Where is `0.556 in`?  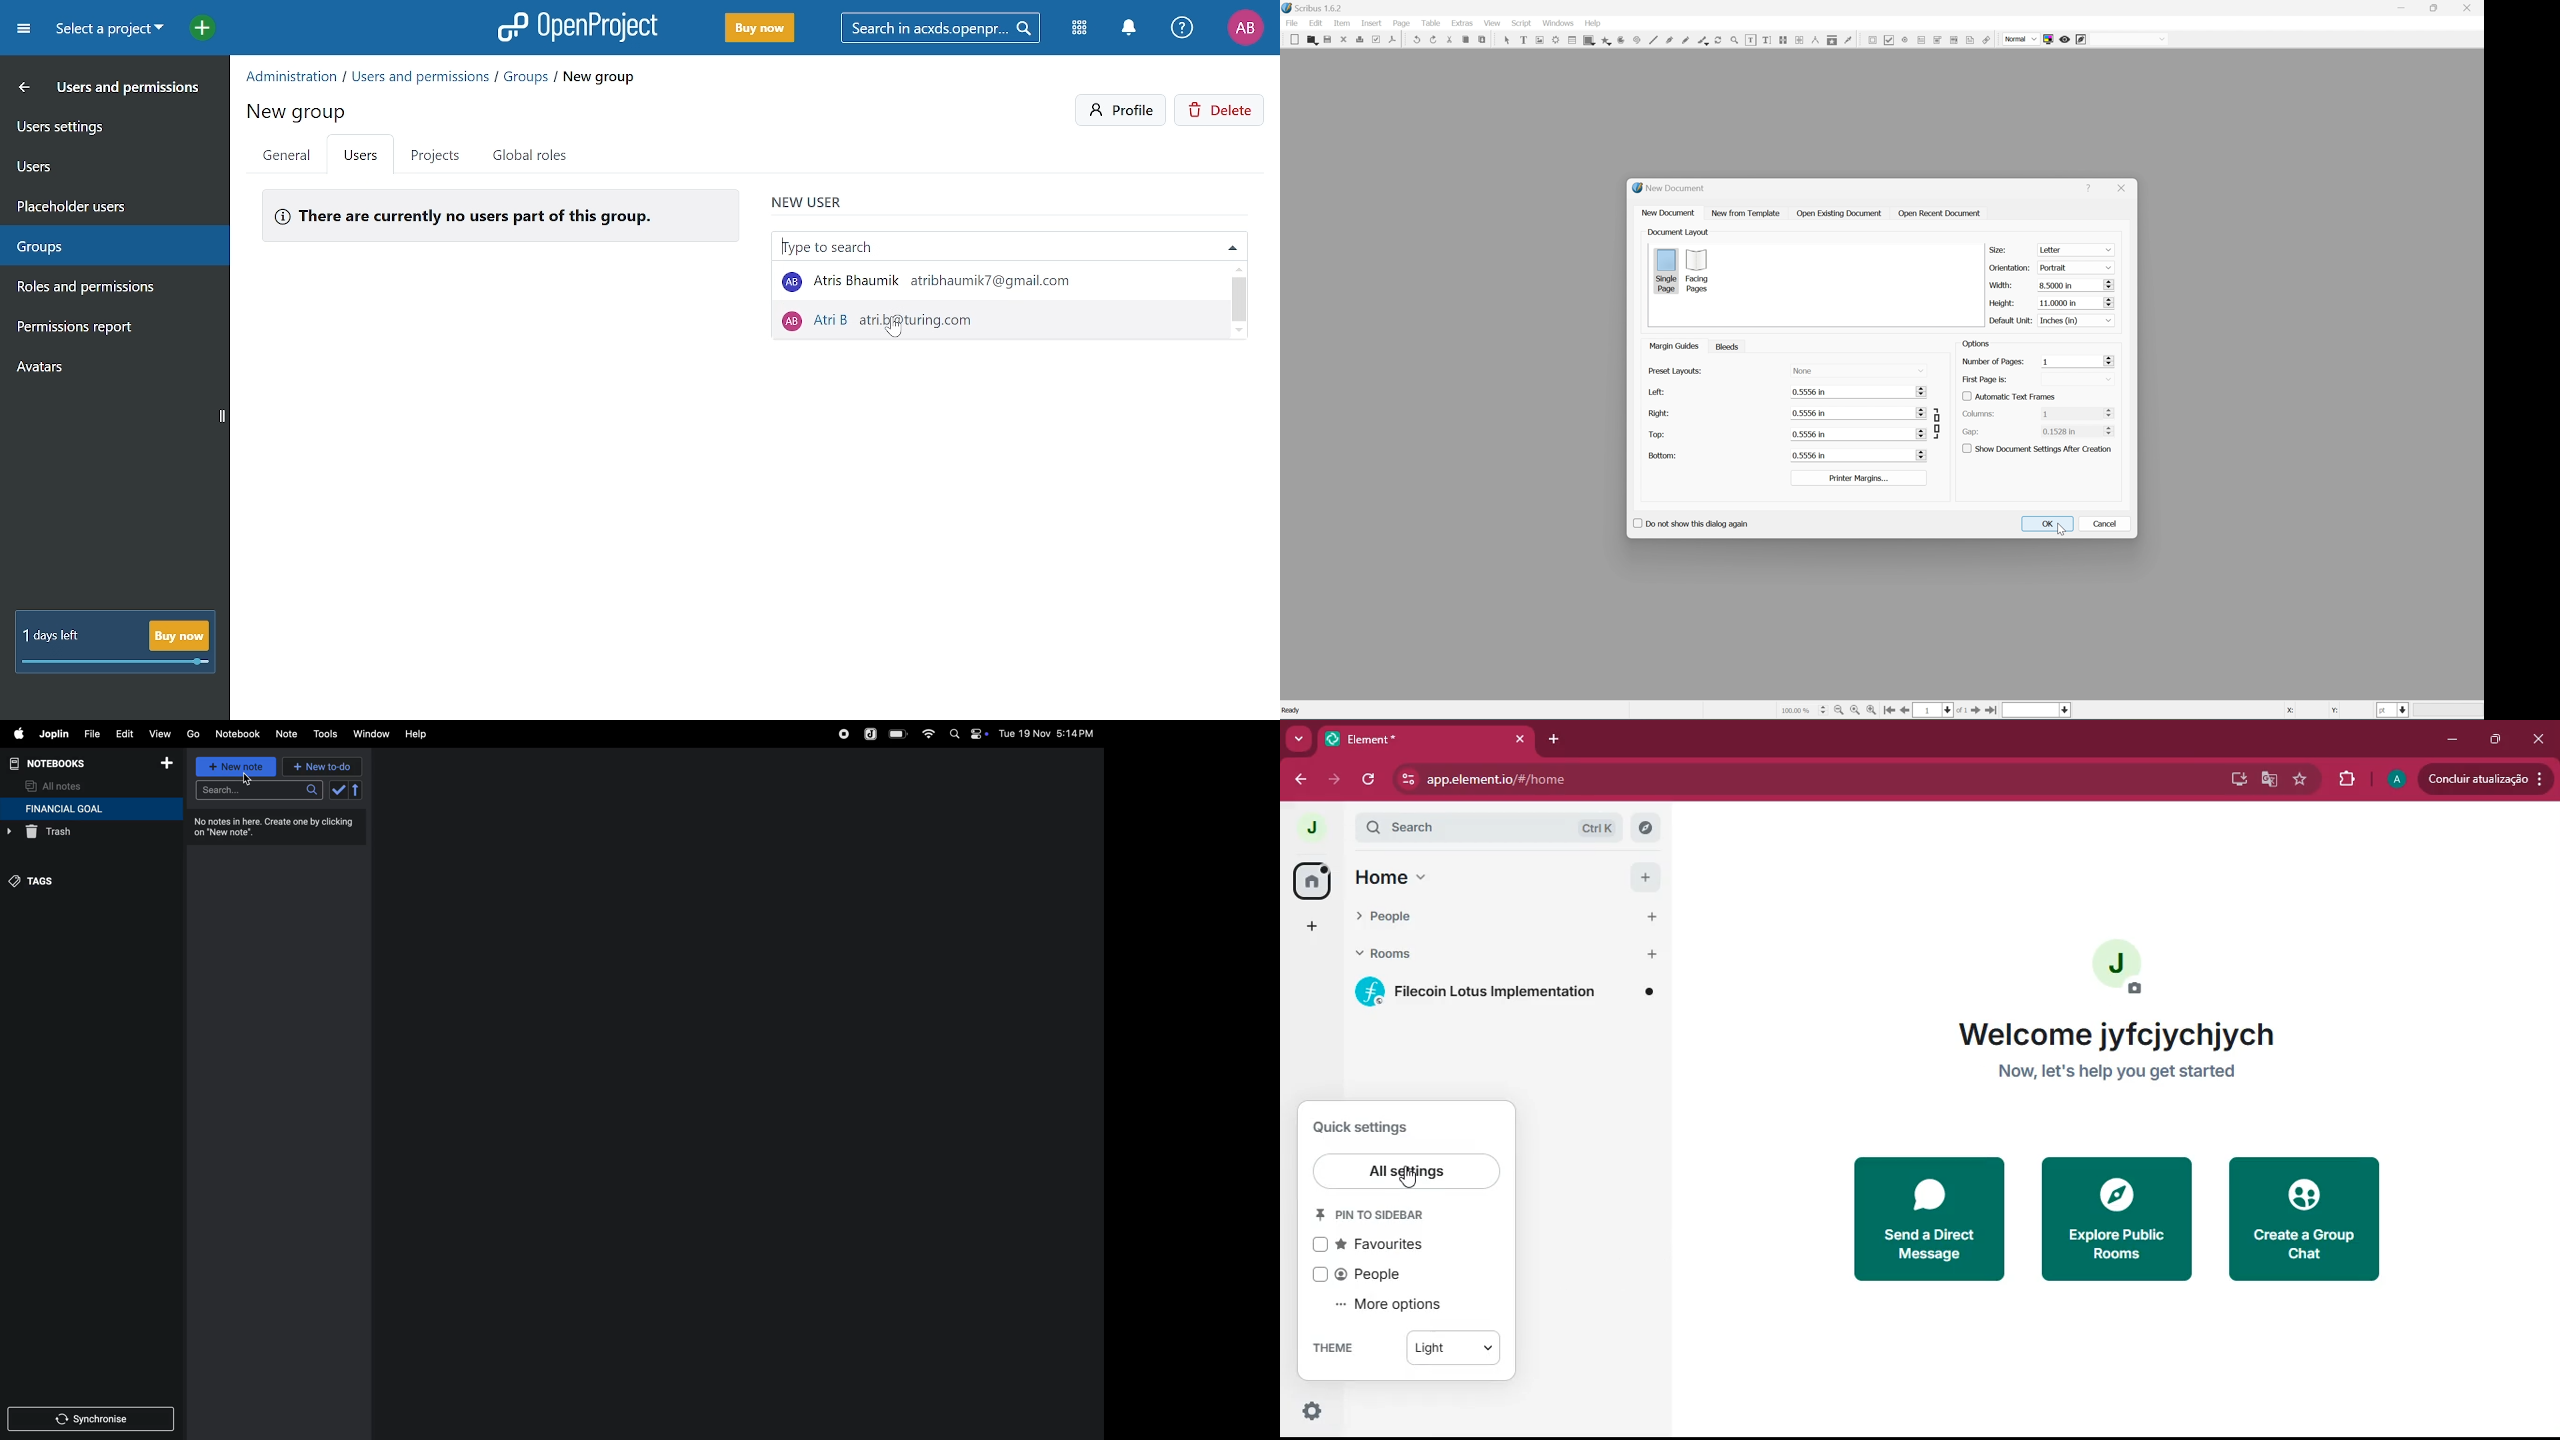
0.556 in is located at coordinates (1857, 391).